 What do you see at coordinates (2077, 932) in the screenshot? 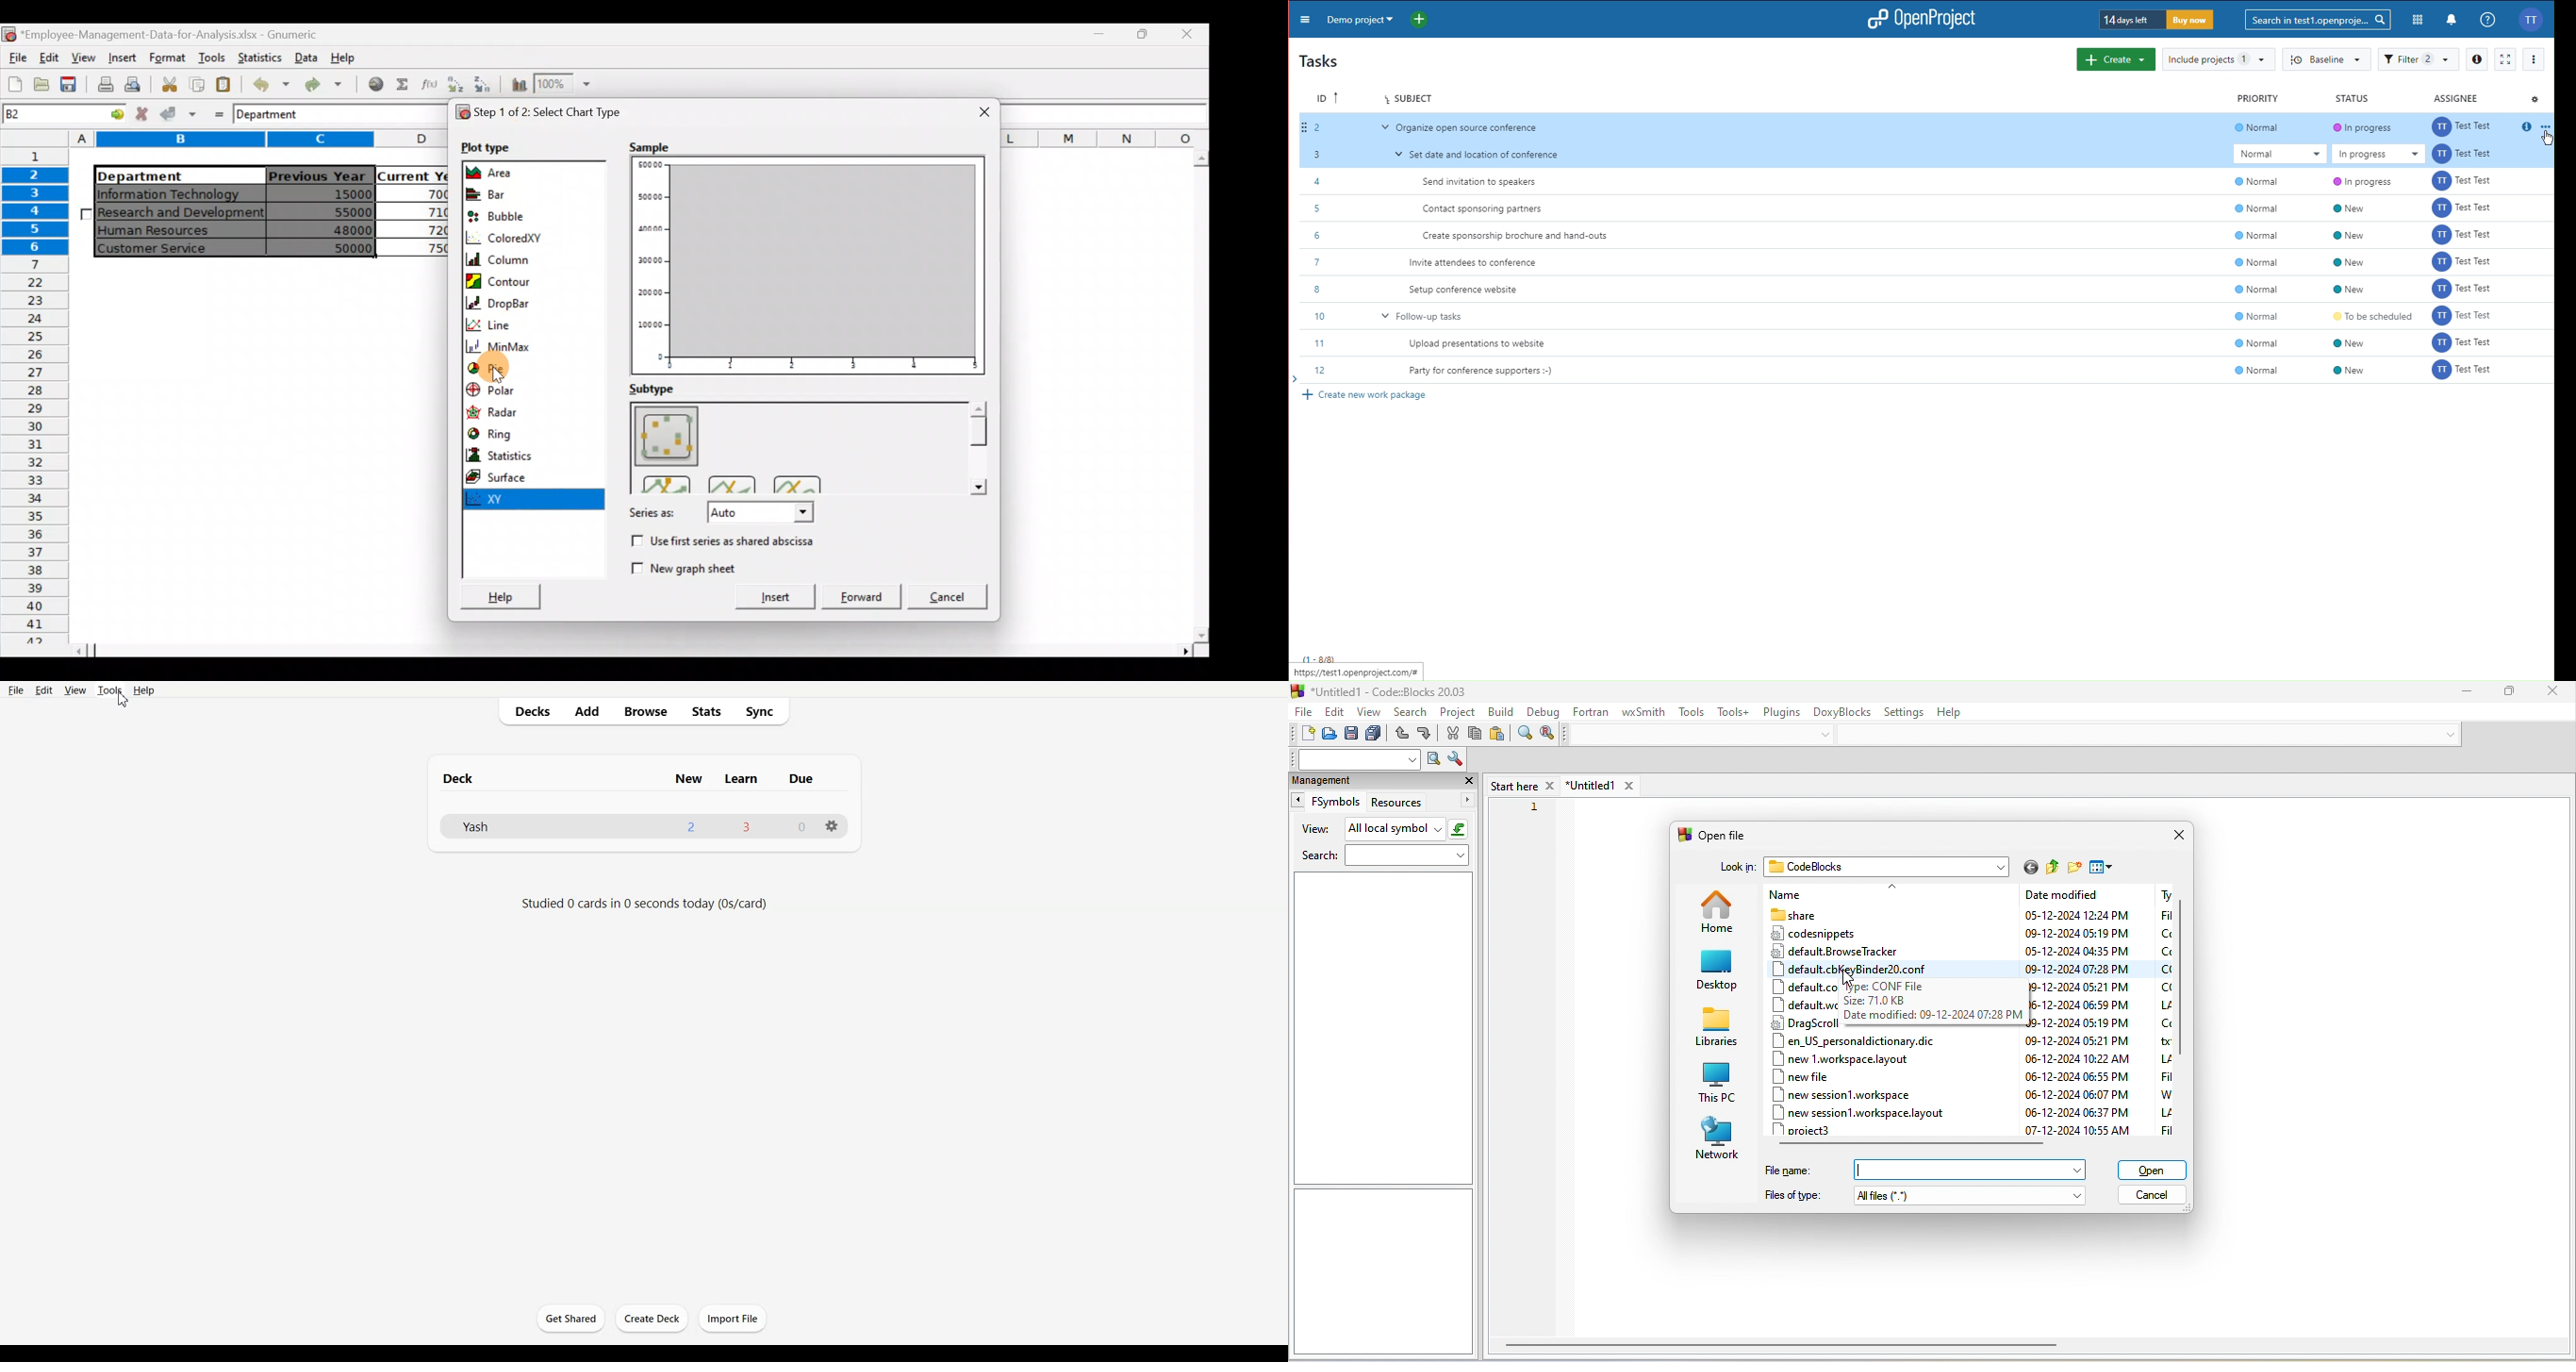
I see `date` at bounding box center [2077, 932].